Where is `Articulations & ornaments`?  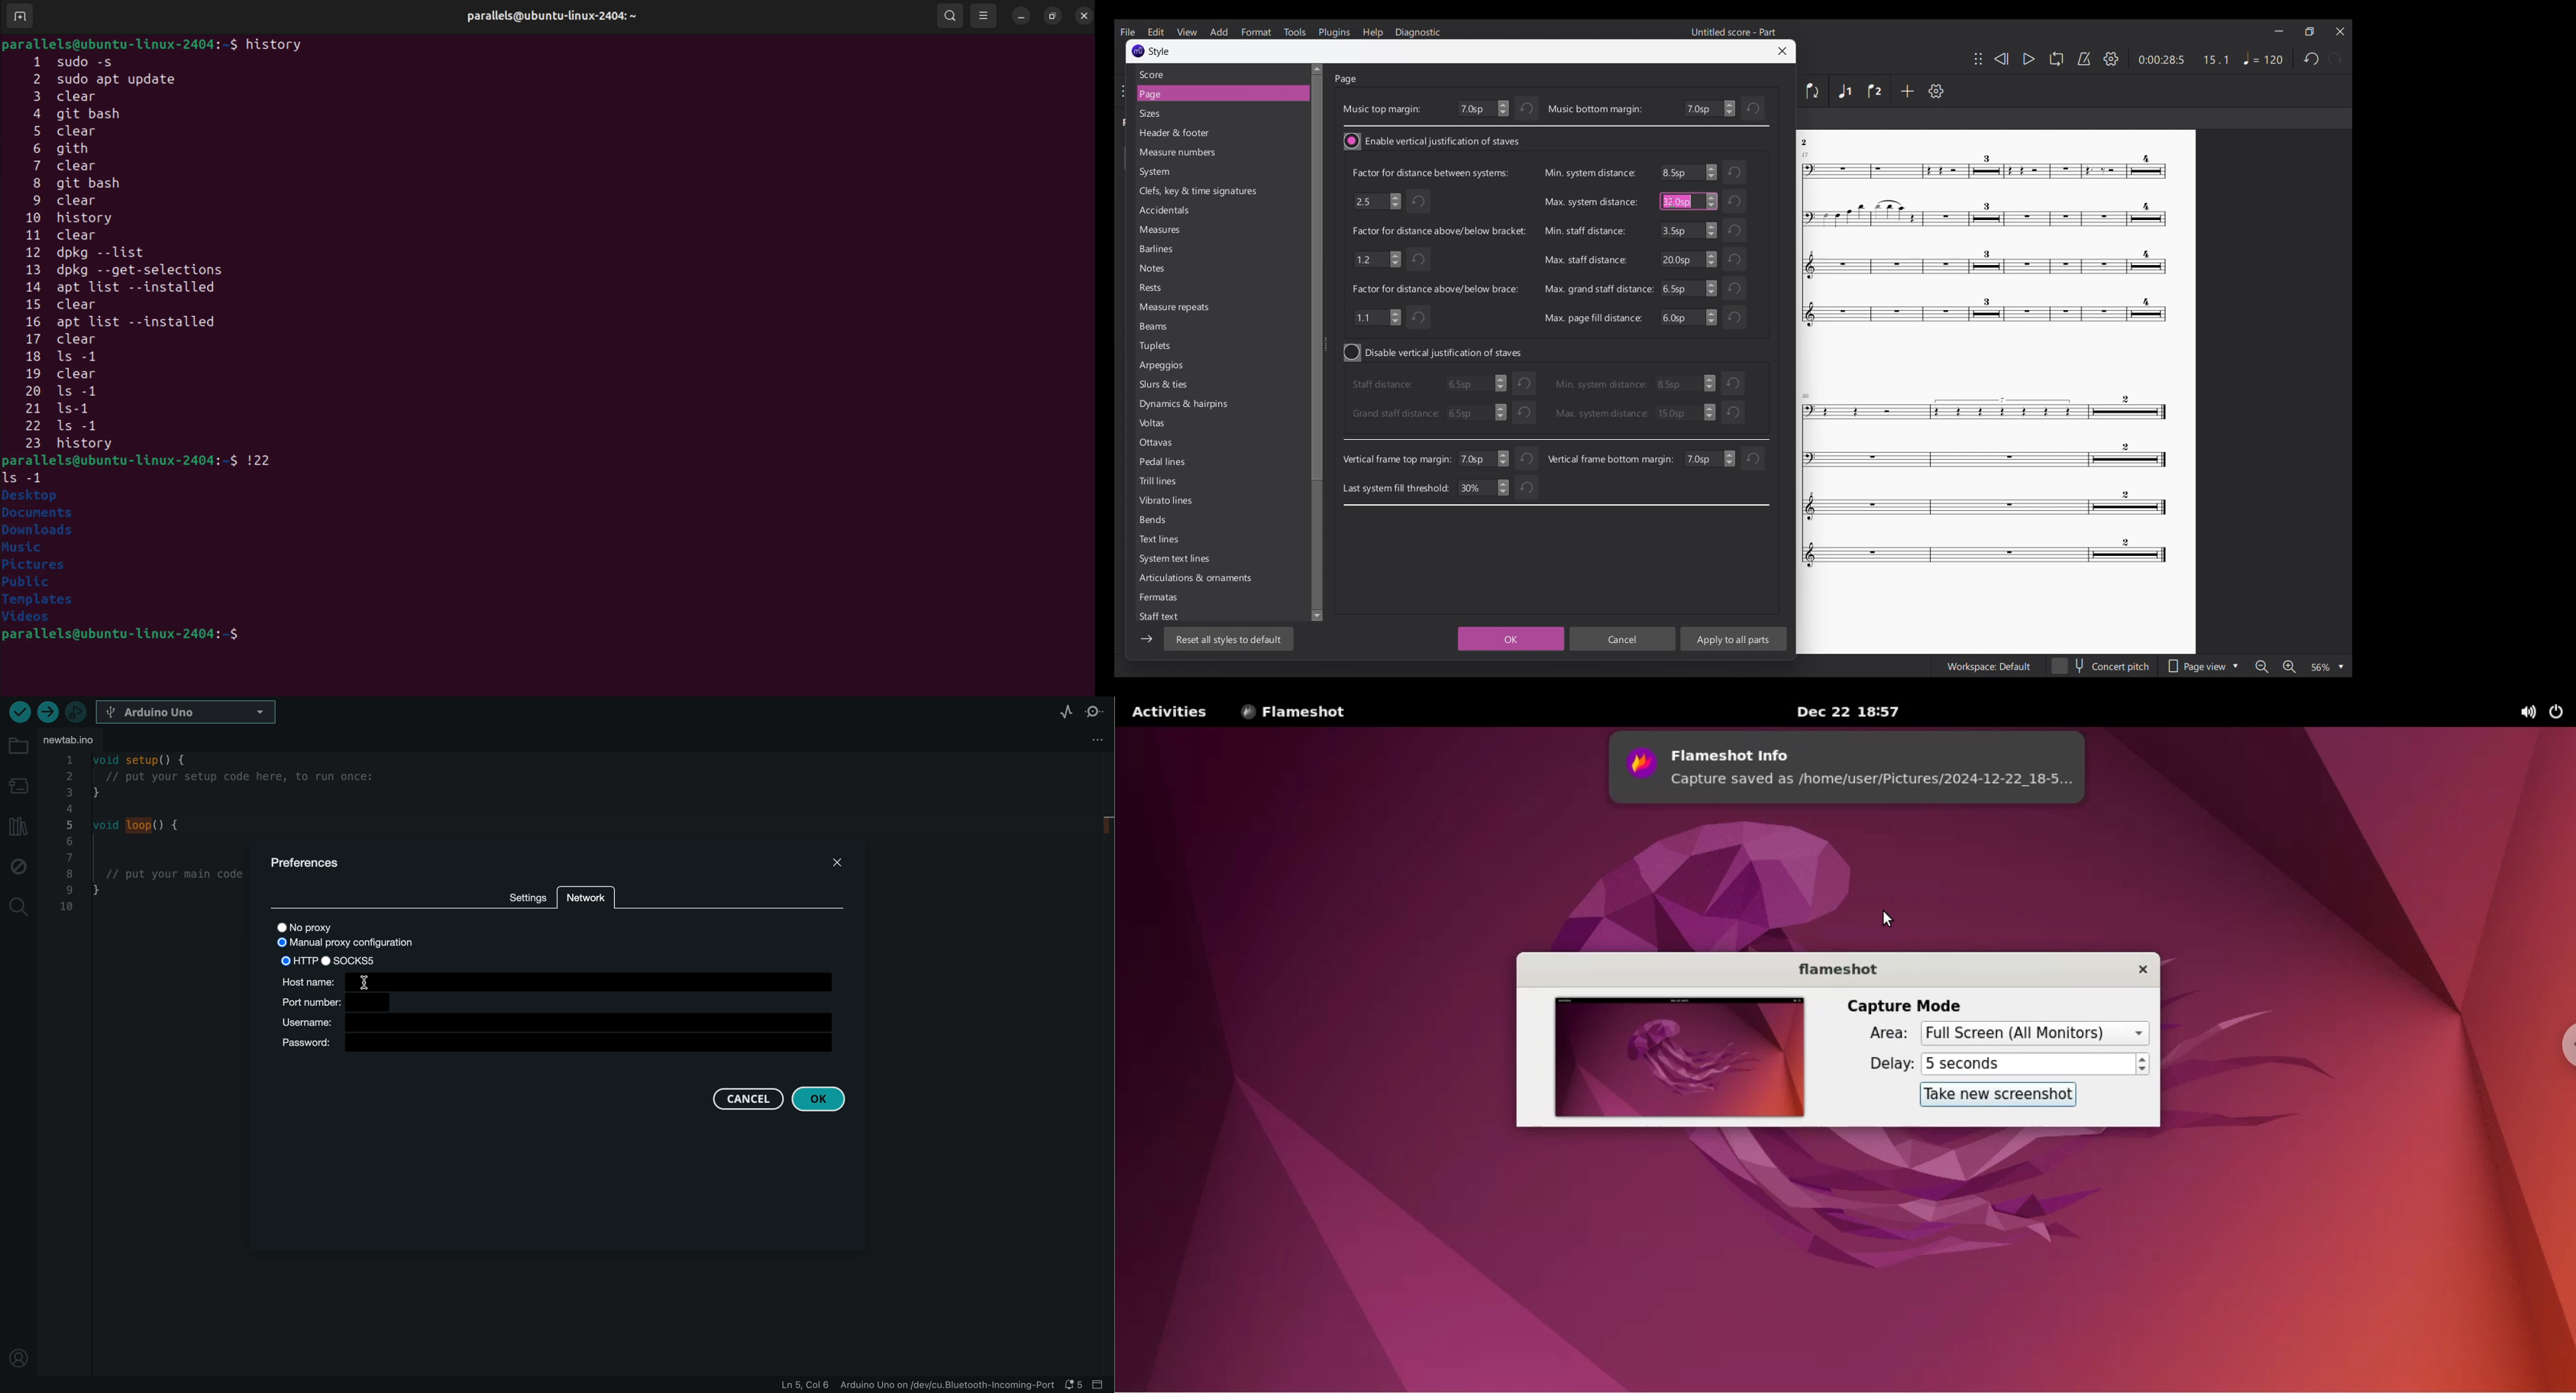 Articulations & ornaments is located at coordinates (1194, 579).